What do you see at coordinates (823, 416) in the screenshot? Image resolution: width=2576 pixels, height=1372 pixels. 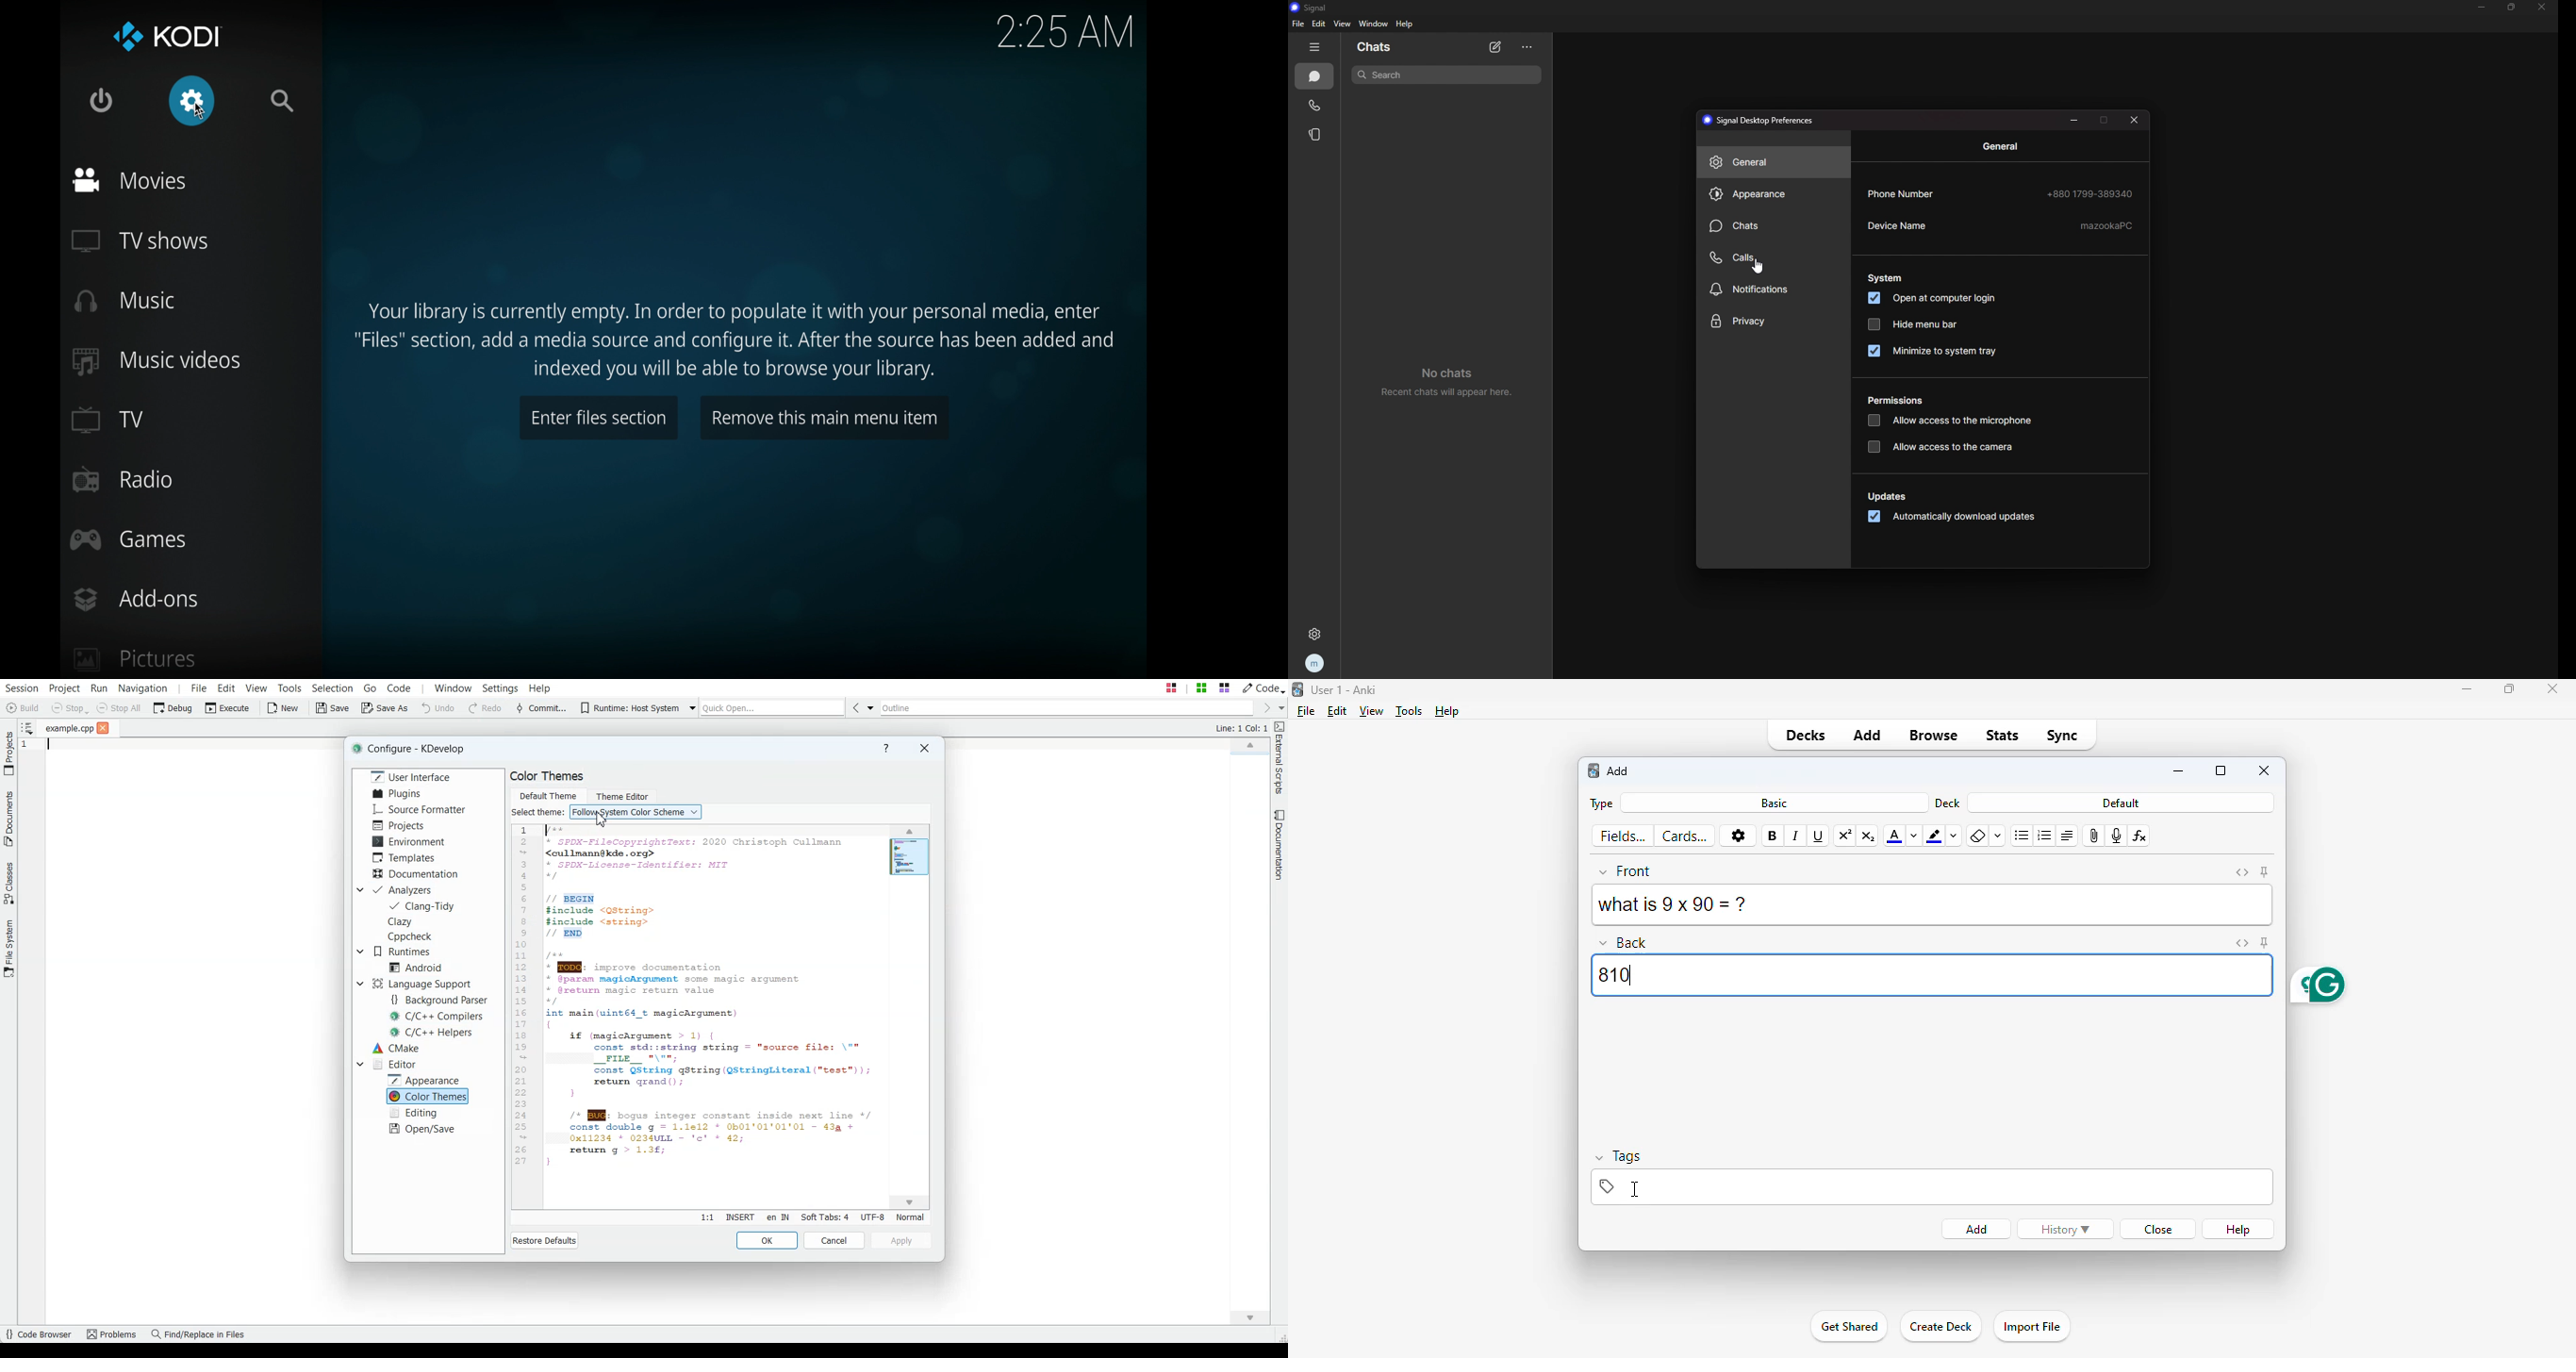 I see `remove this main menu item` at bounding box center [823, 416].